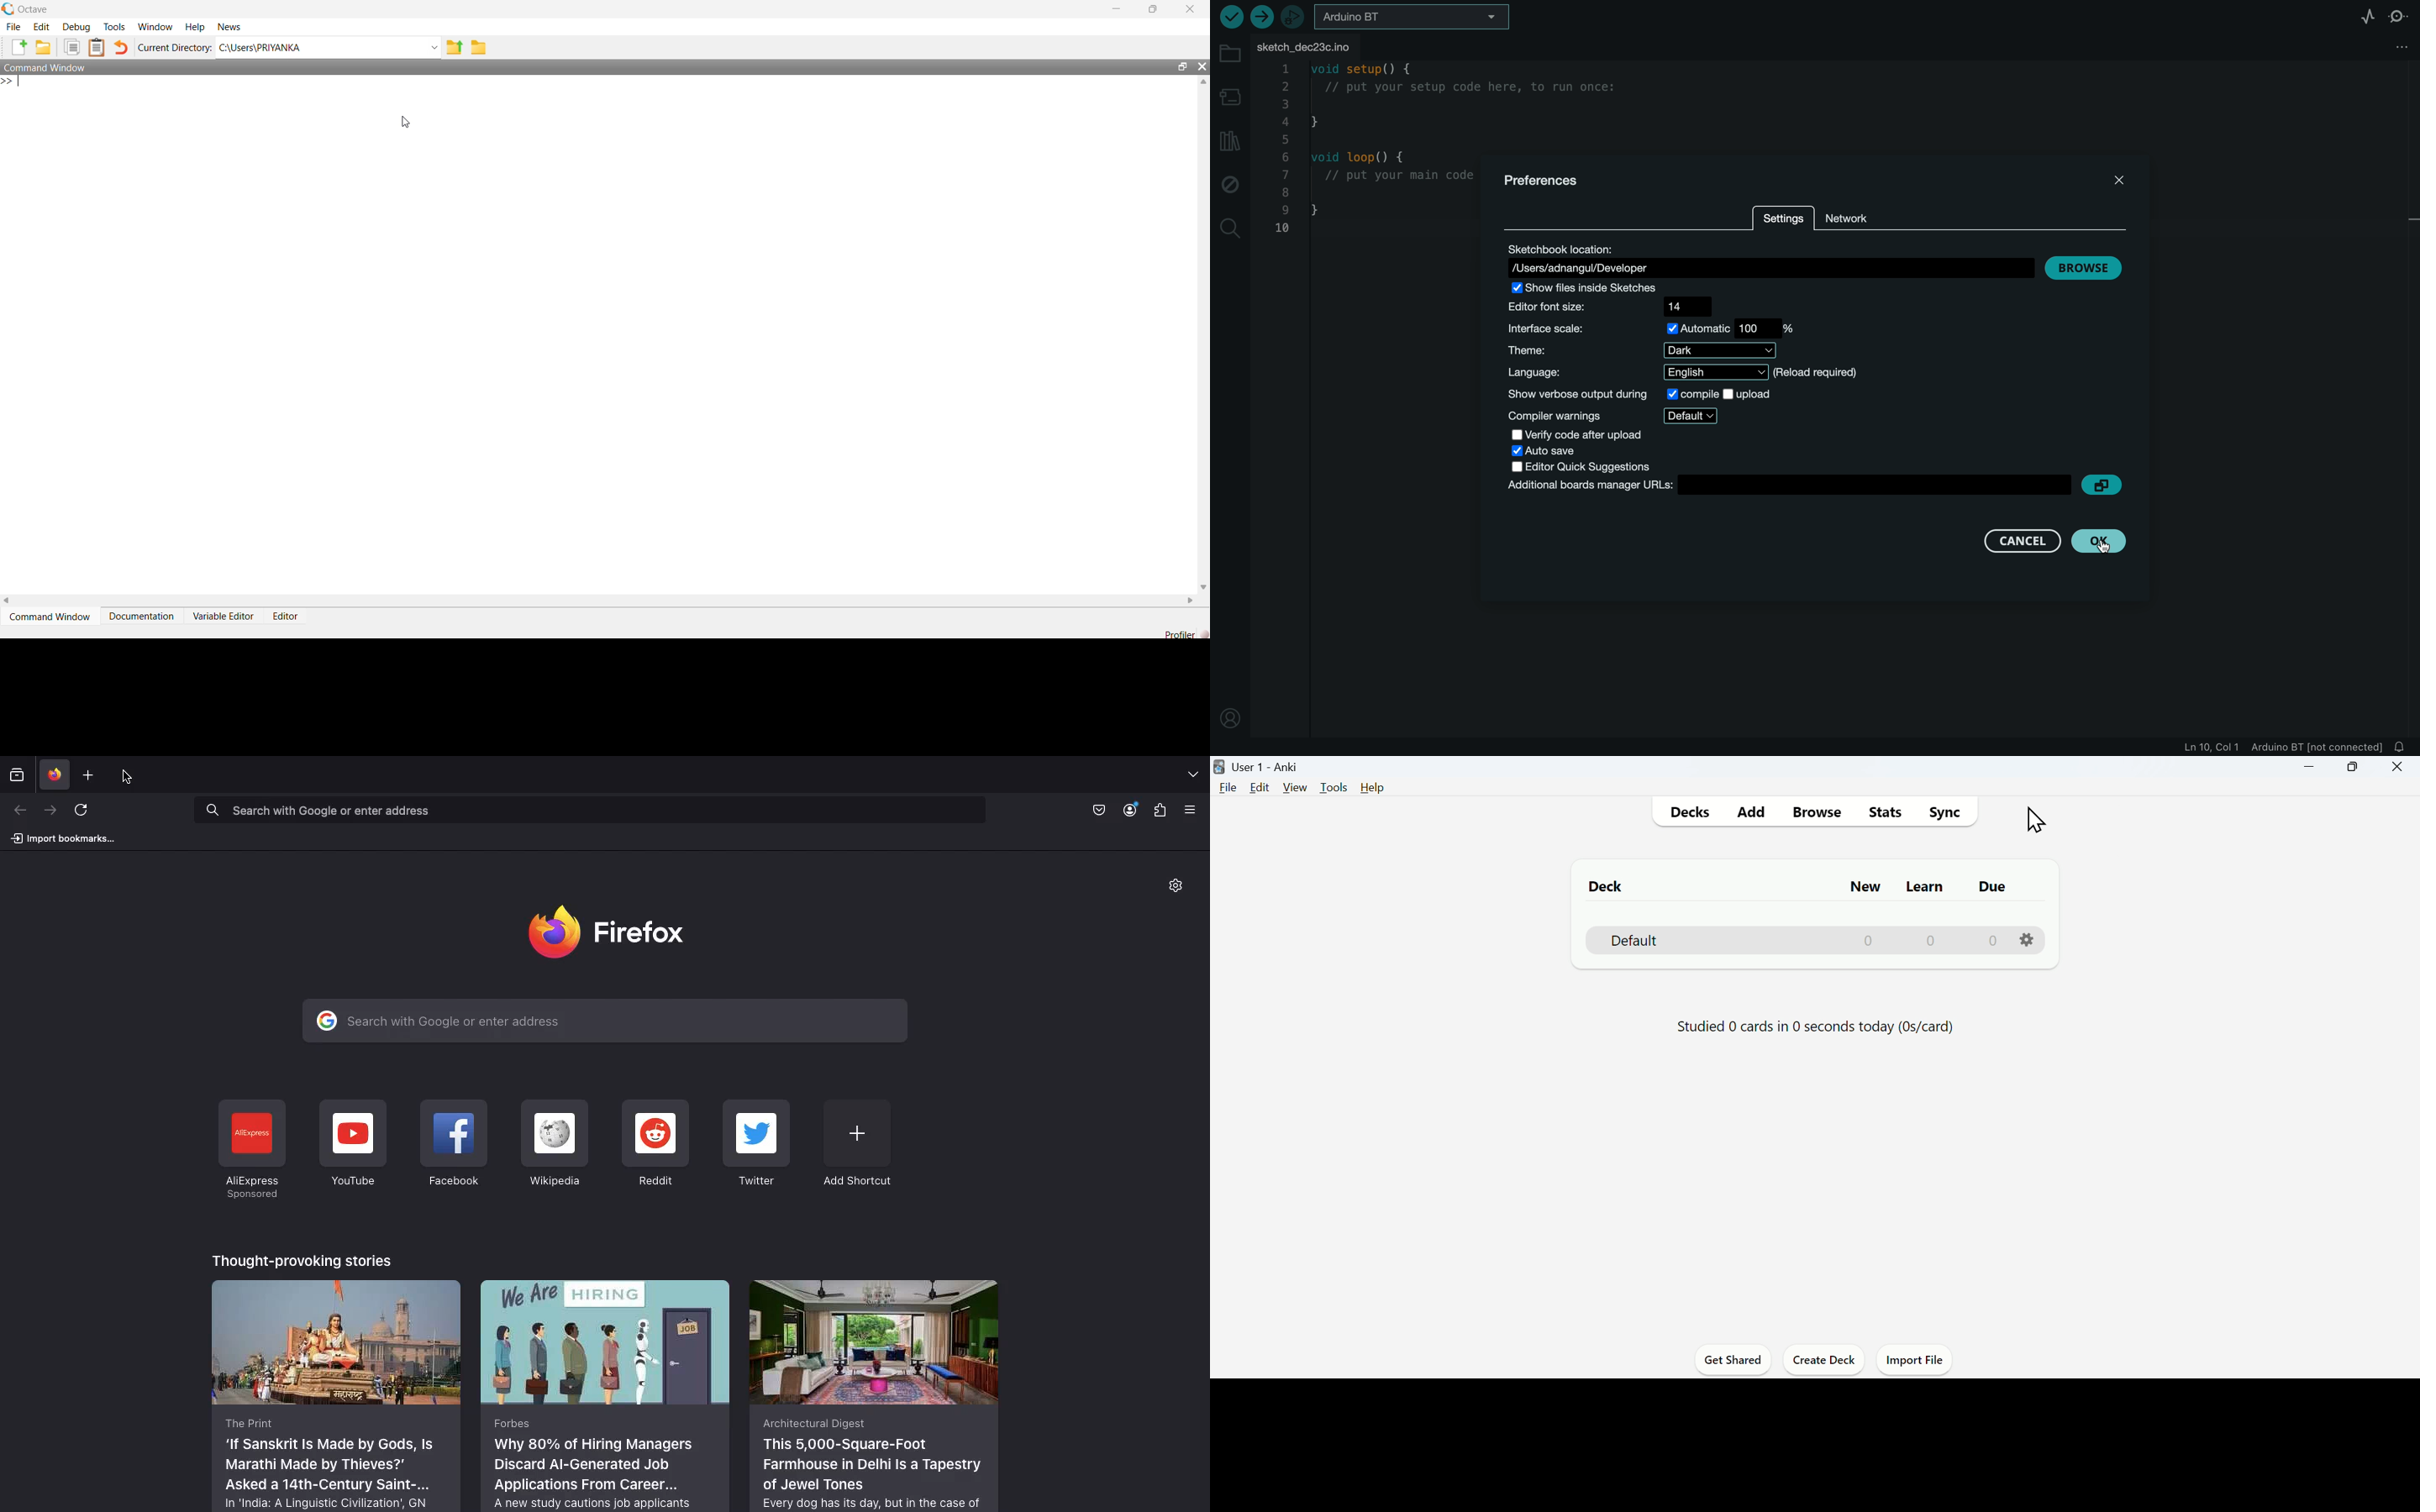  I want to click on Cursor, so click(397, 123).